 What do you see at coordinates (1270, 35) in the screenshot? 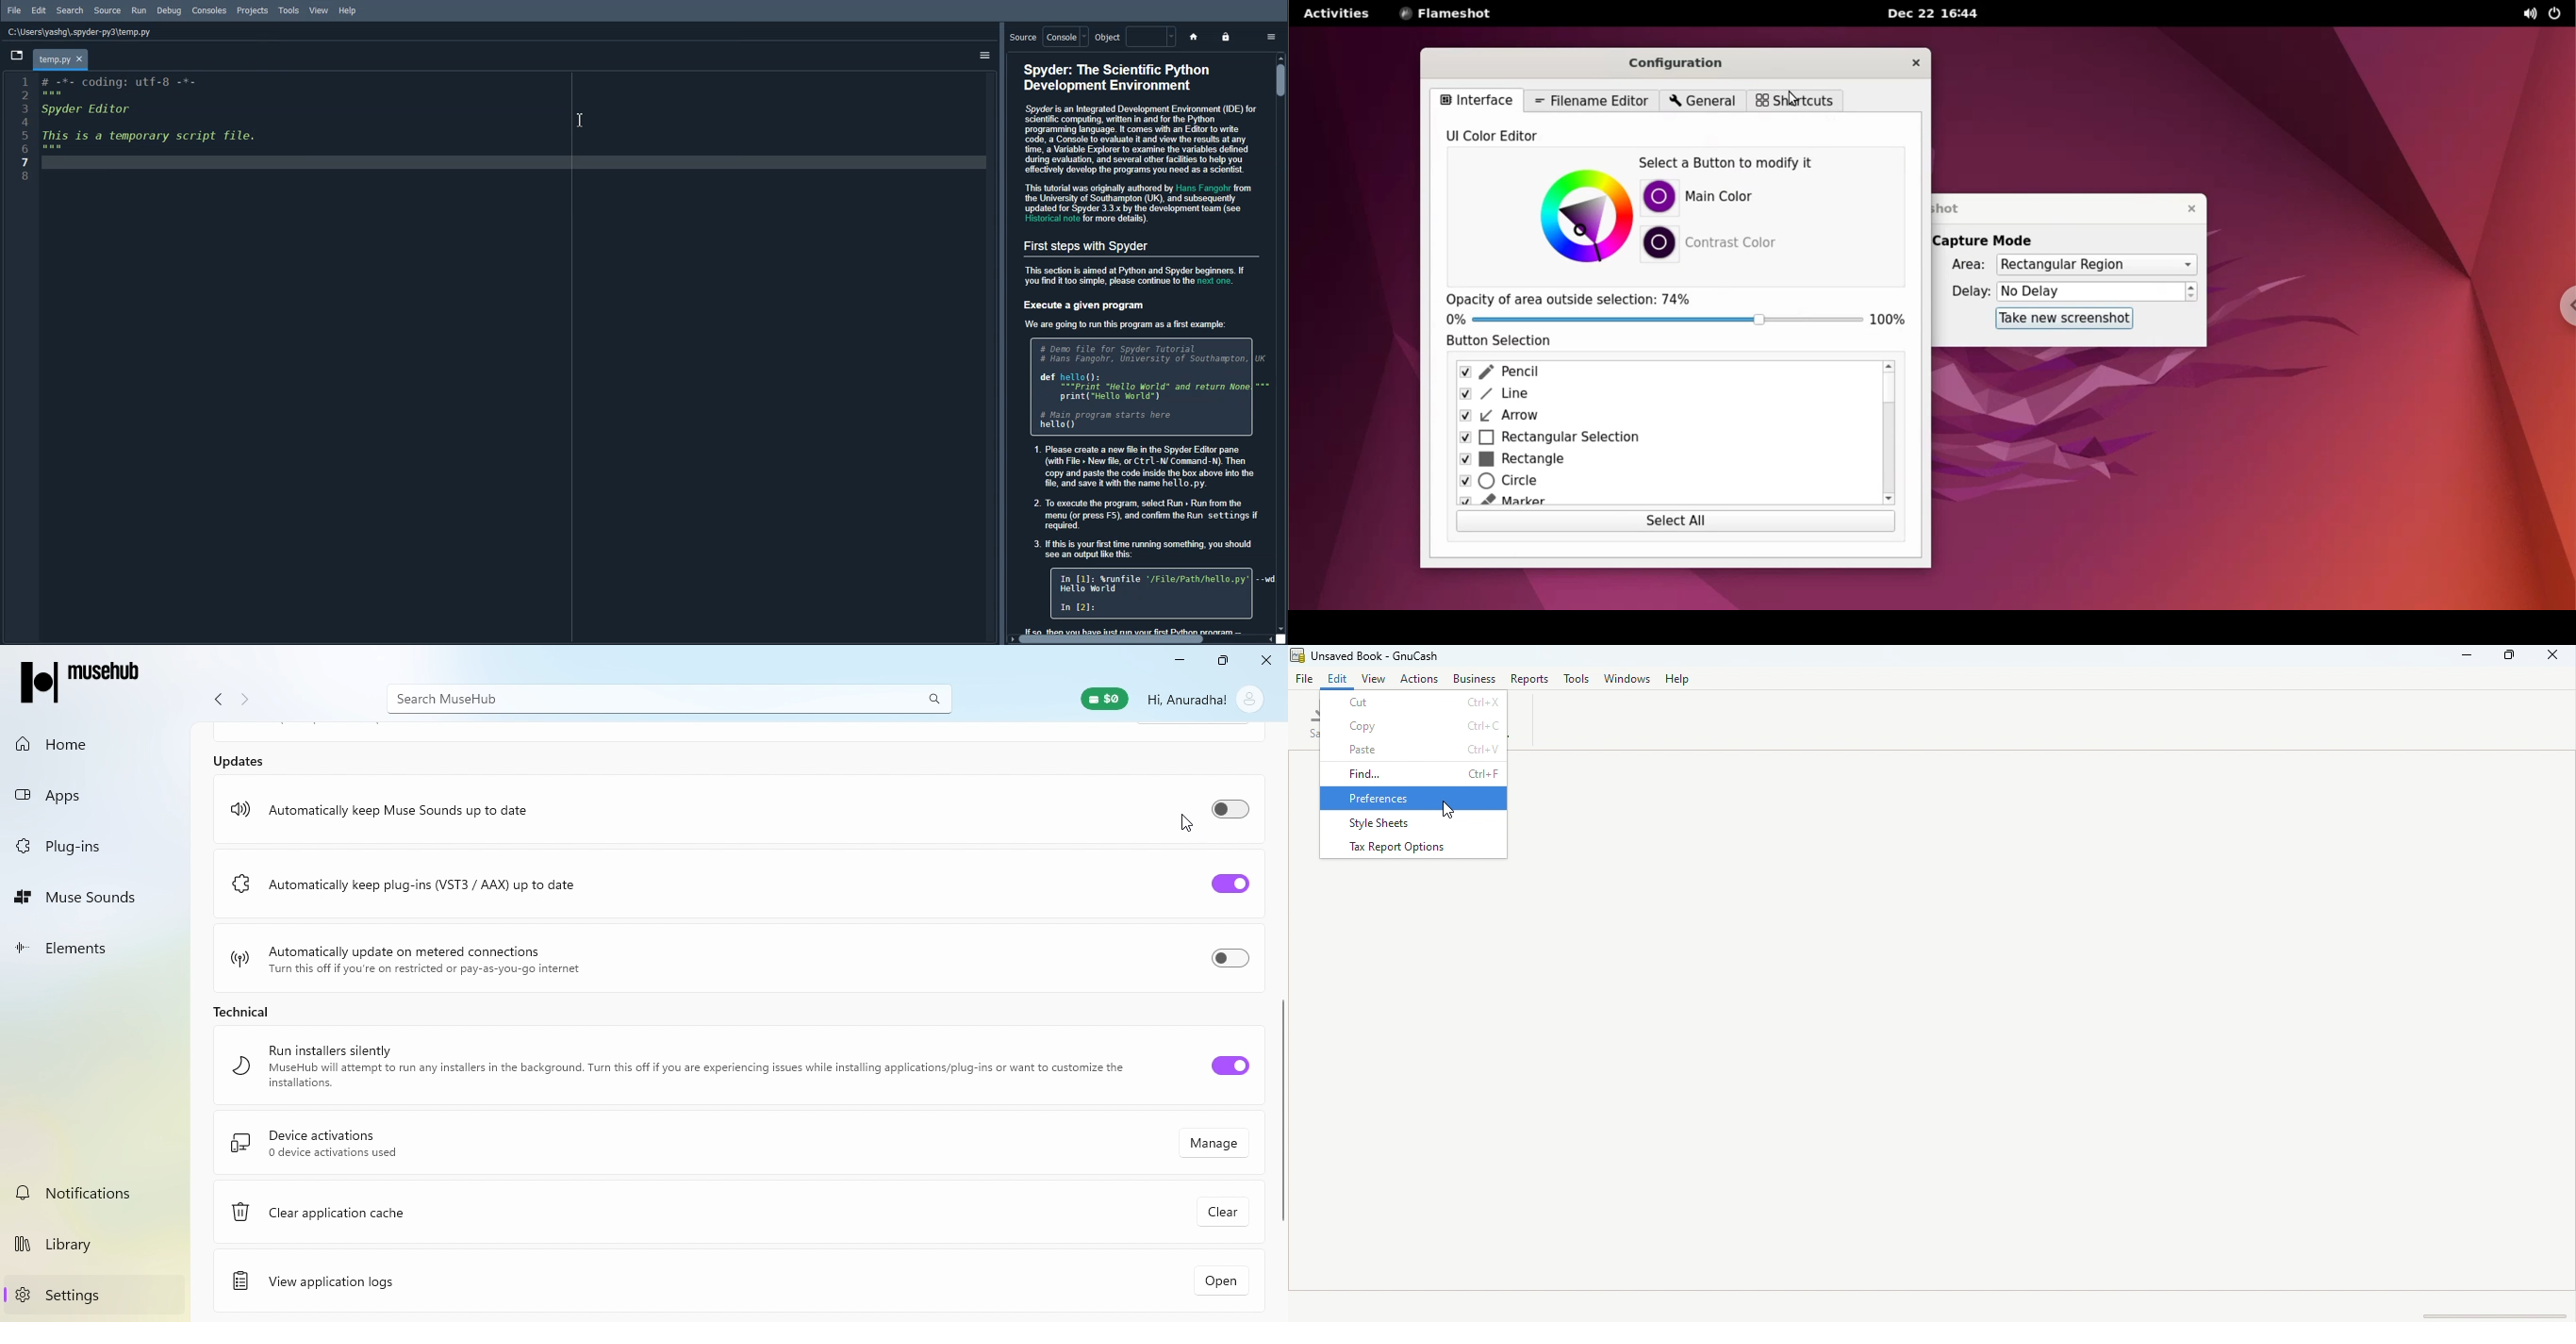
I see `Options` at bounding box center [1270, 35].